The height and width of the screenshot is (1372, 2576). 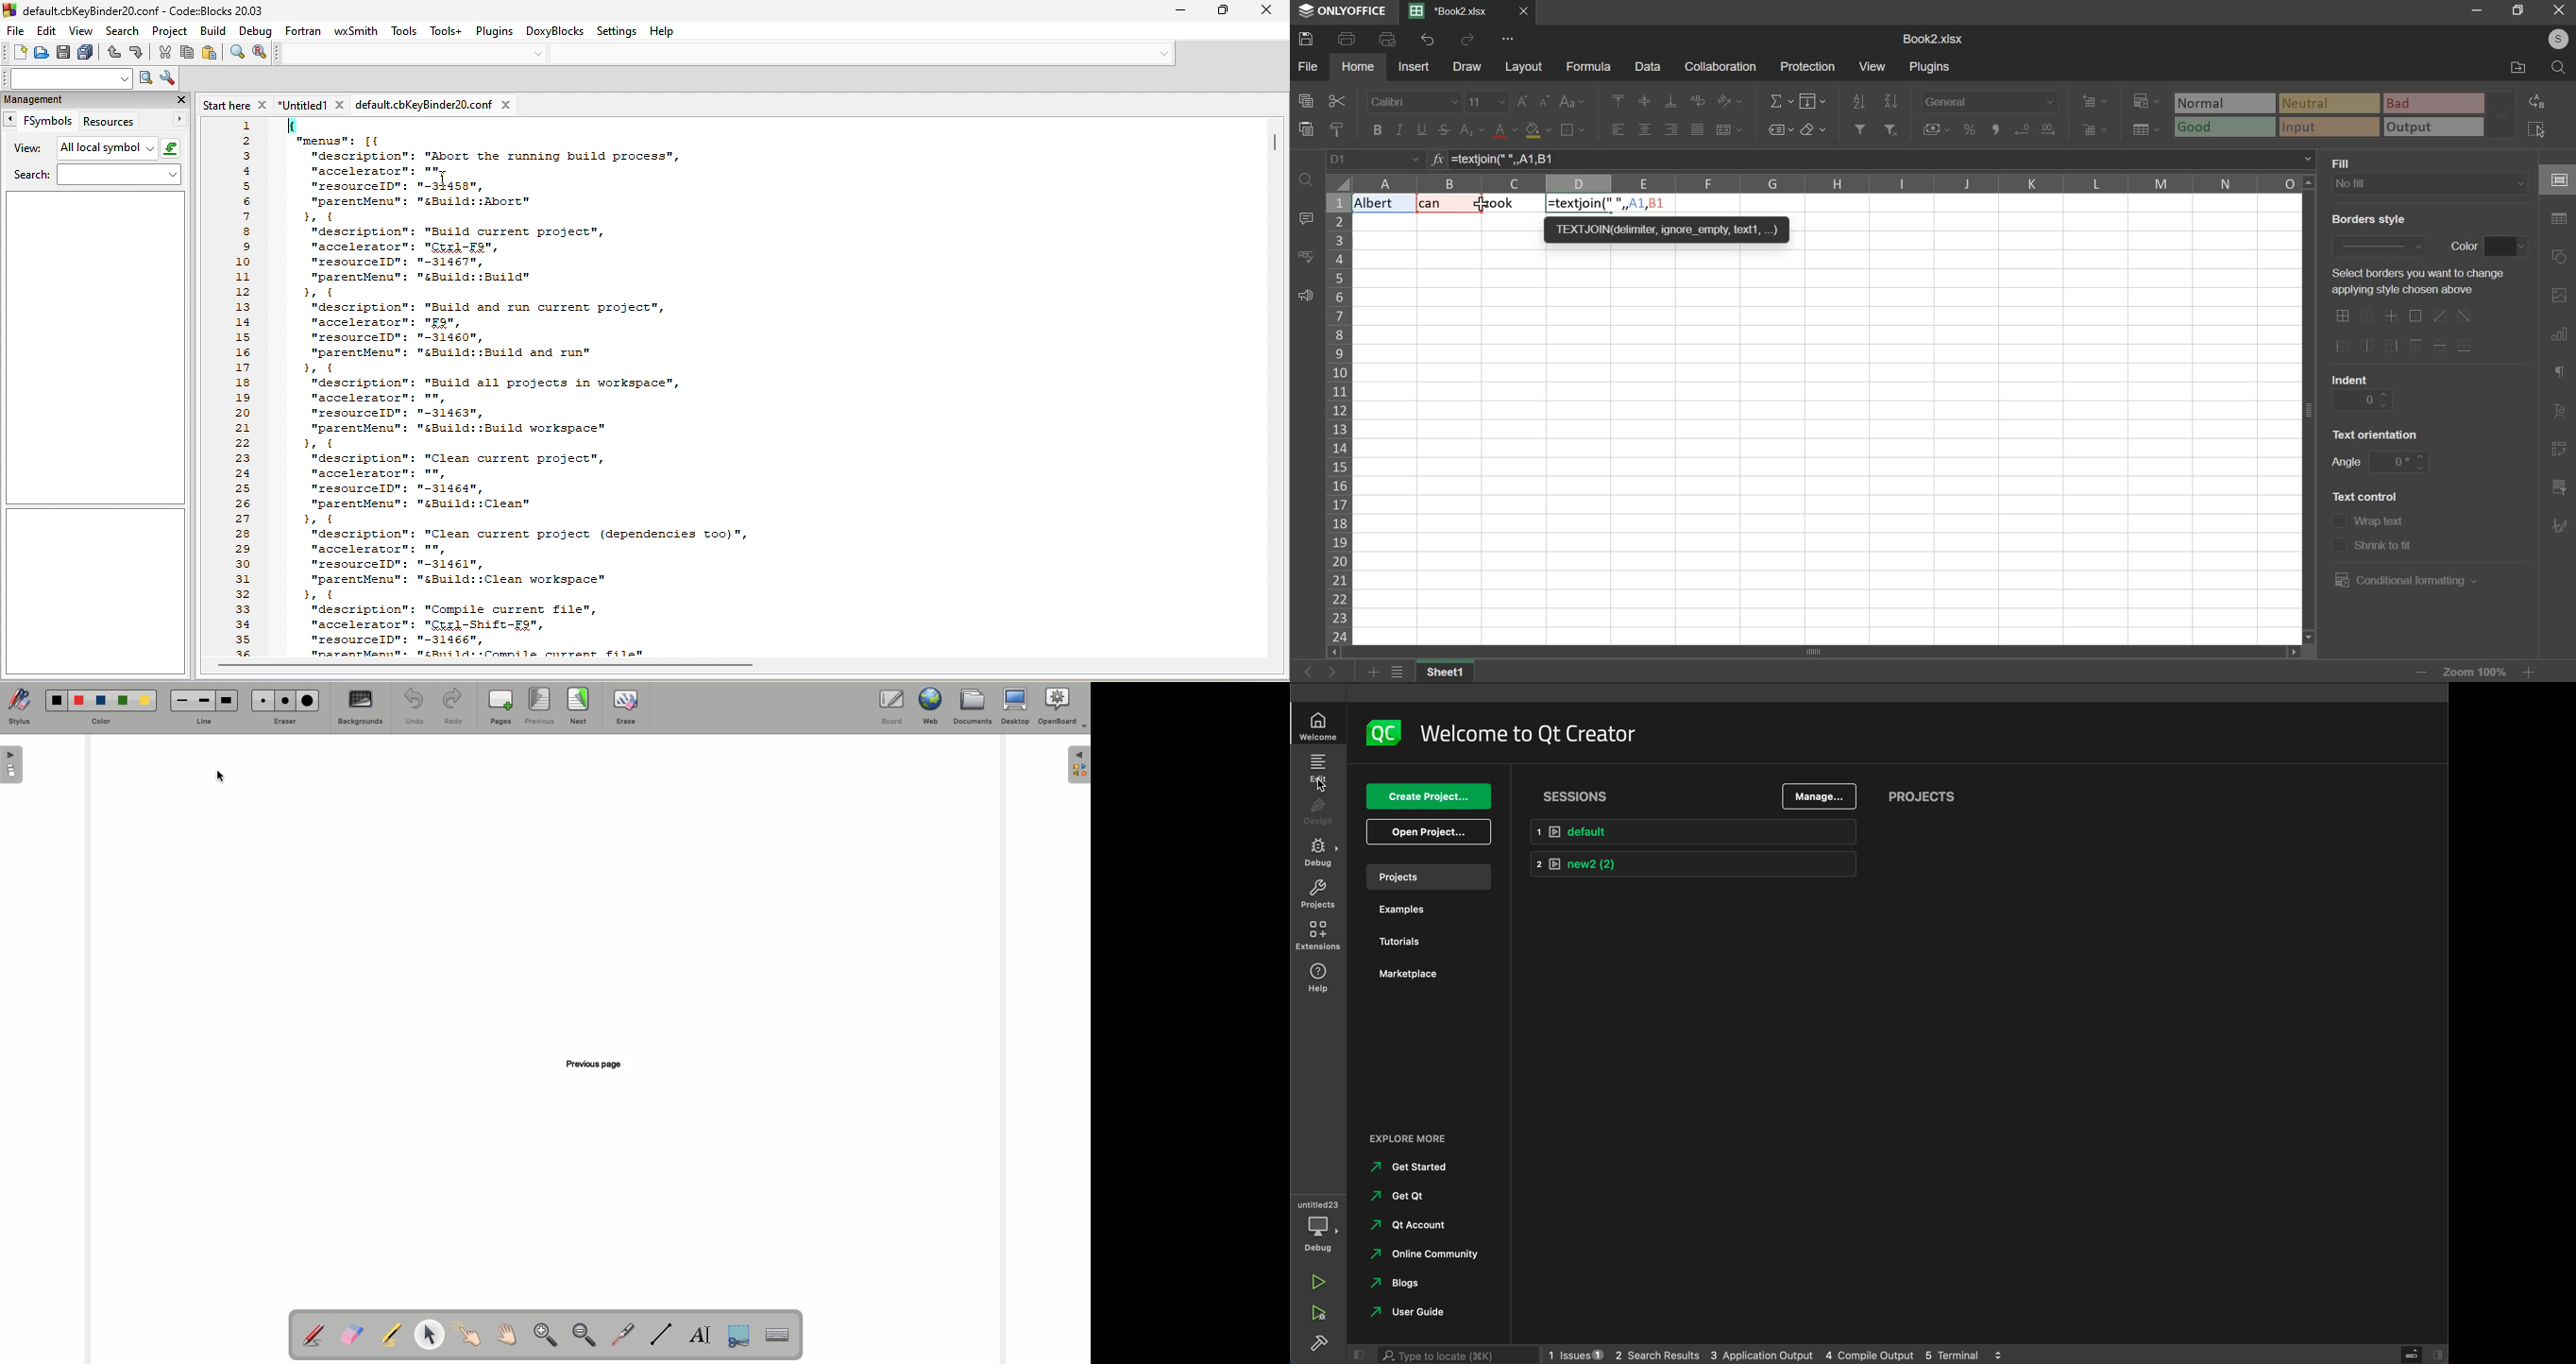 What do you see at coordinates (2560, 414) in the screenshot?
I see `text art` at bounding box center [2560, 414].